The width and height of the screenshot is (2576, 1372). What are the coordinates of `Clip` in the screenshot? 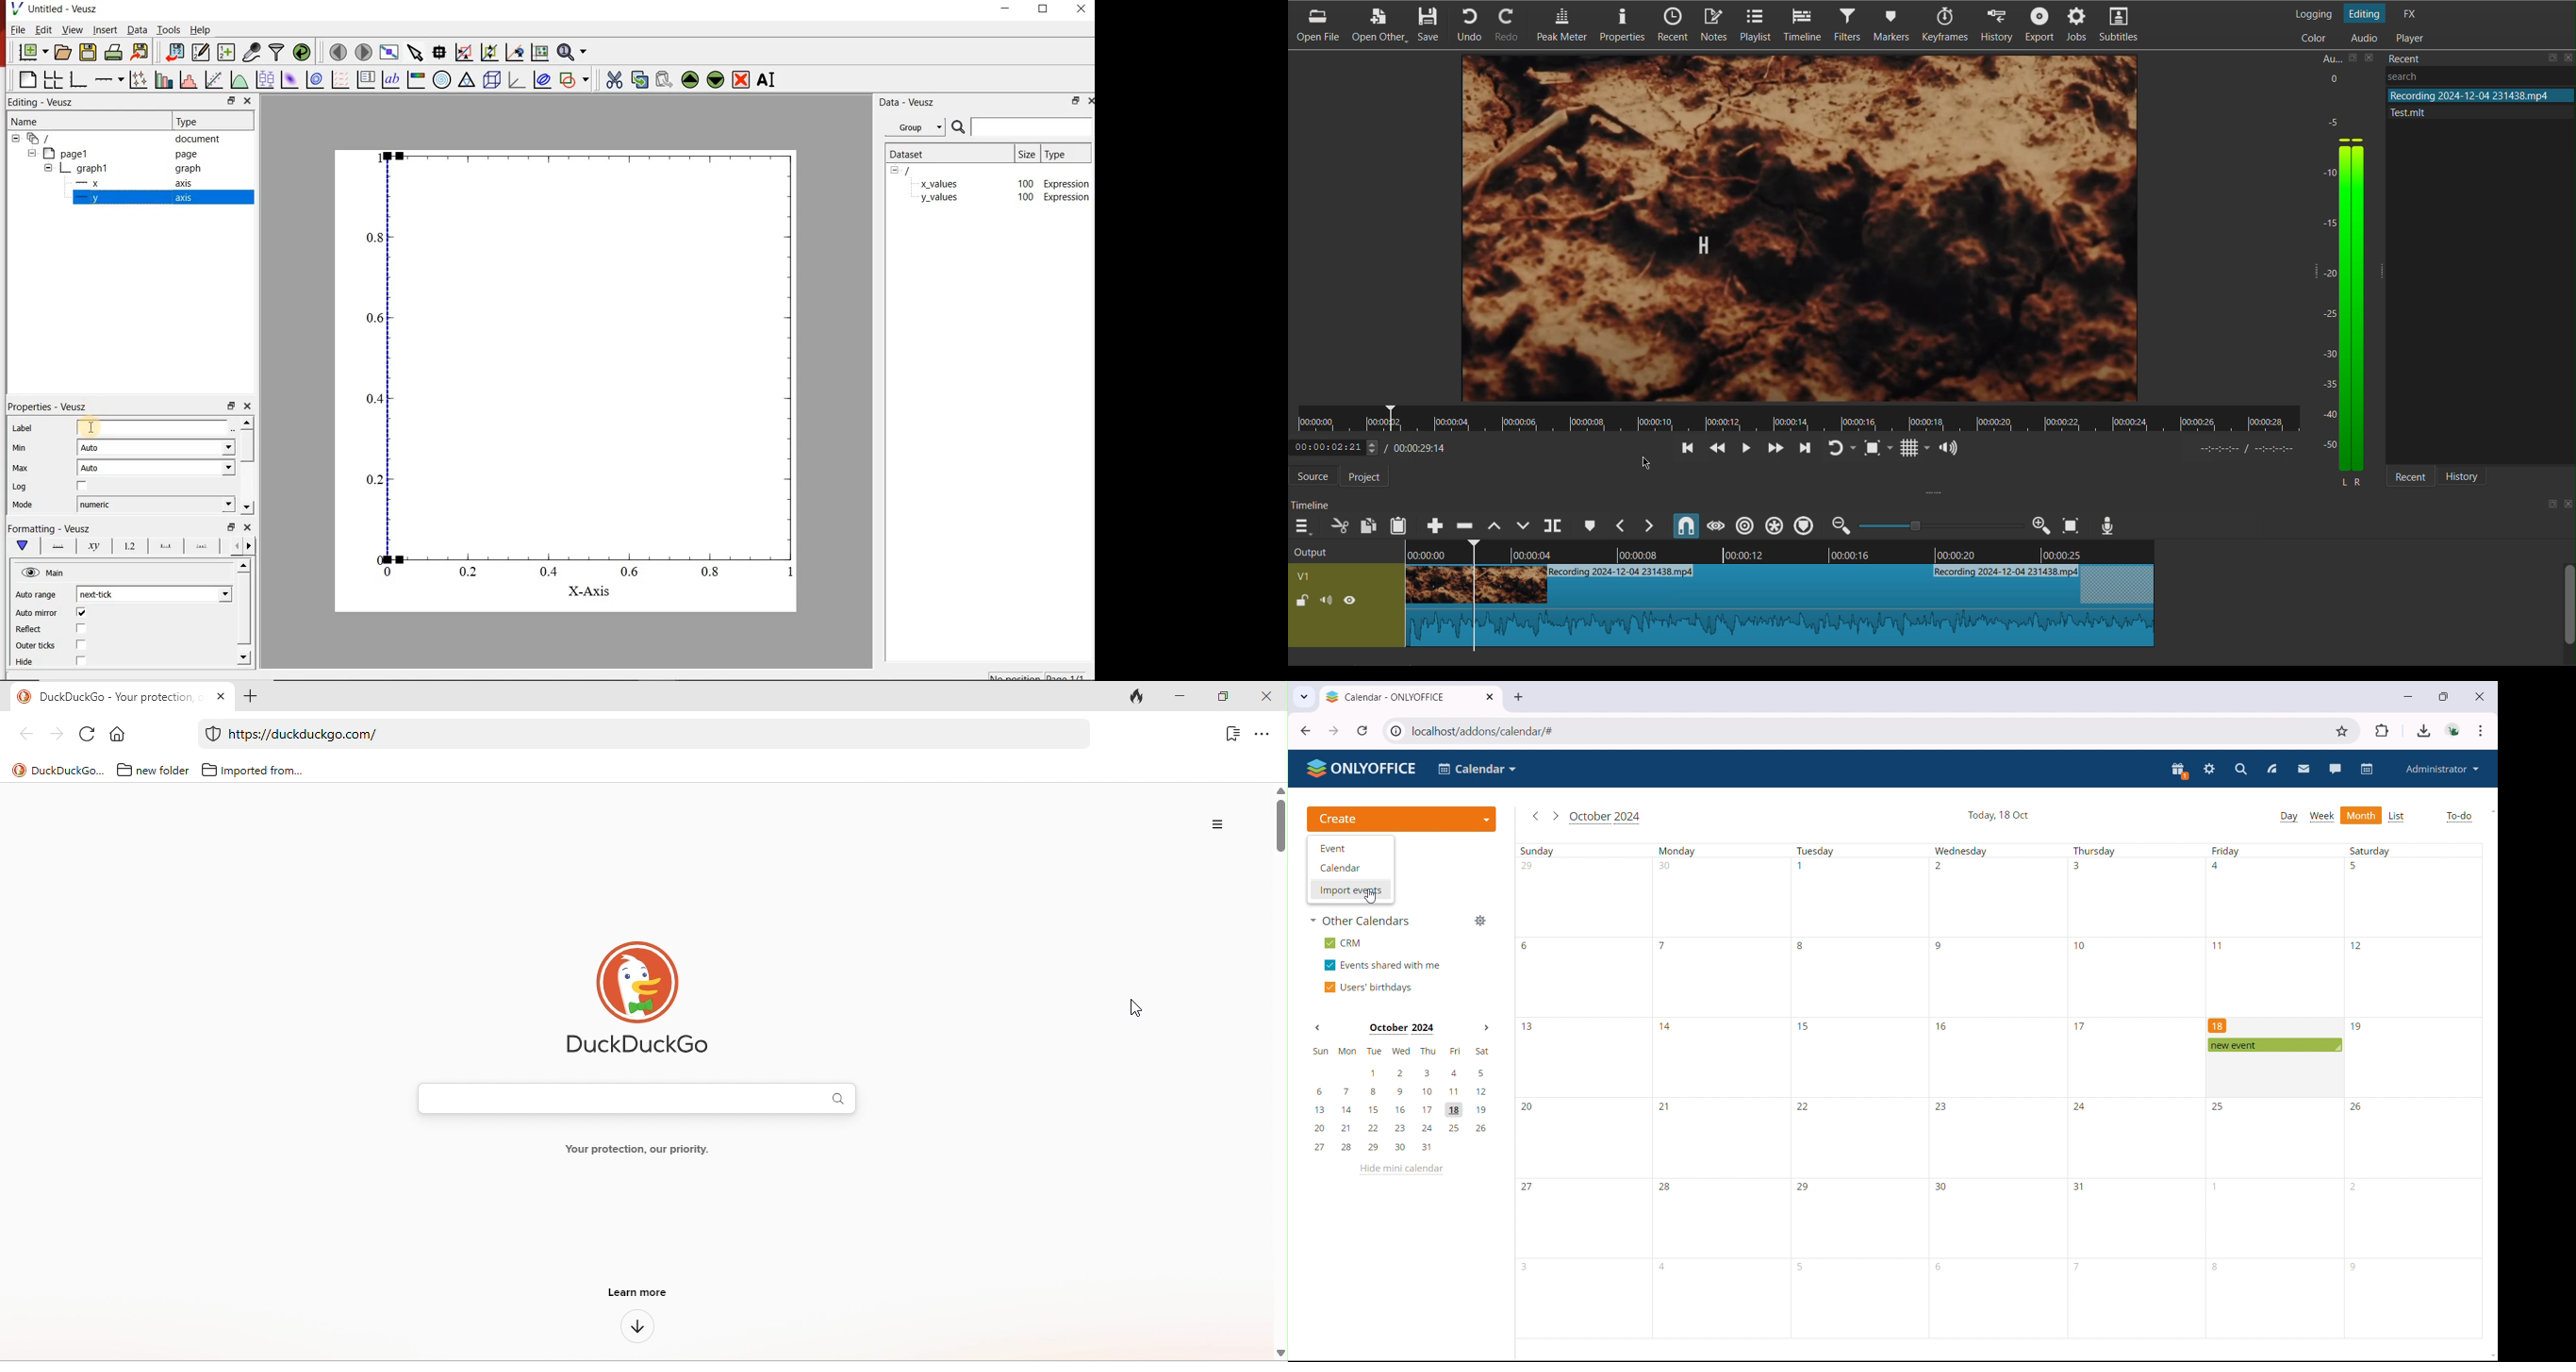 It's located at (1821, 608).